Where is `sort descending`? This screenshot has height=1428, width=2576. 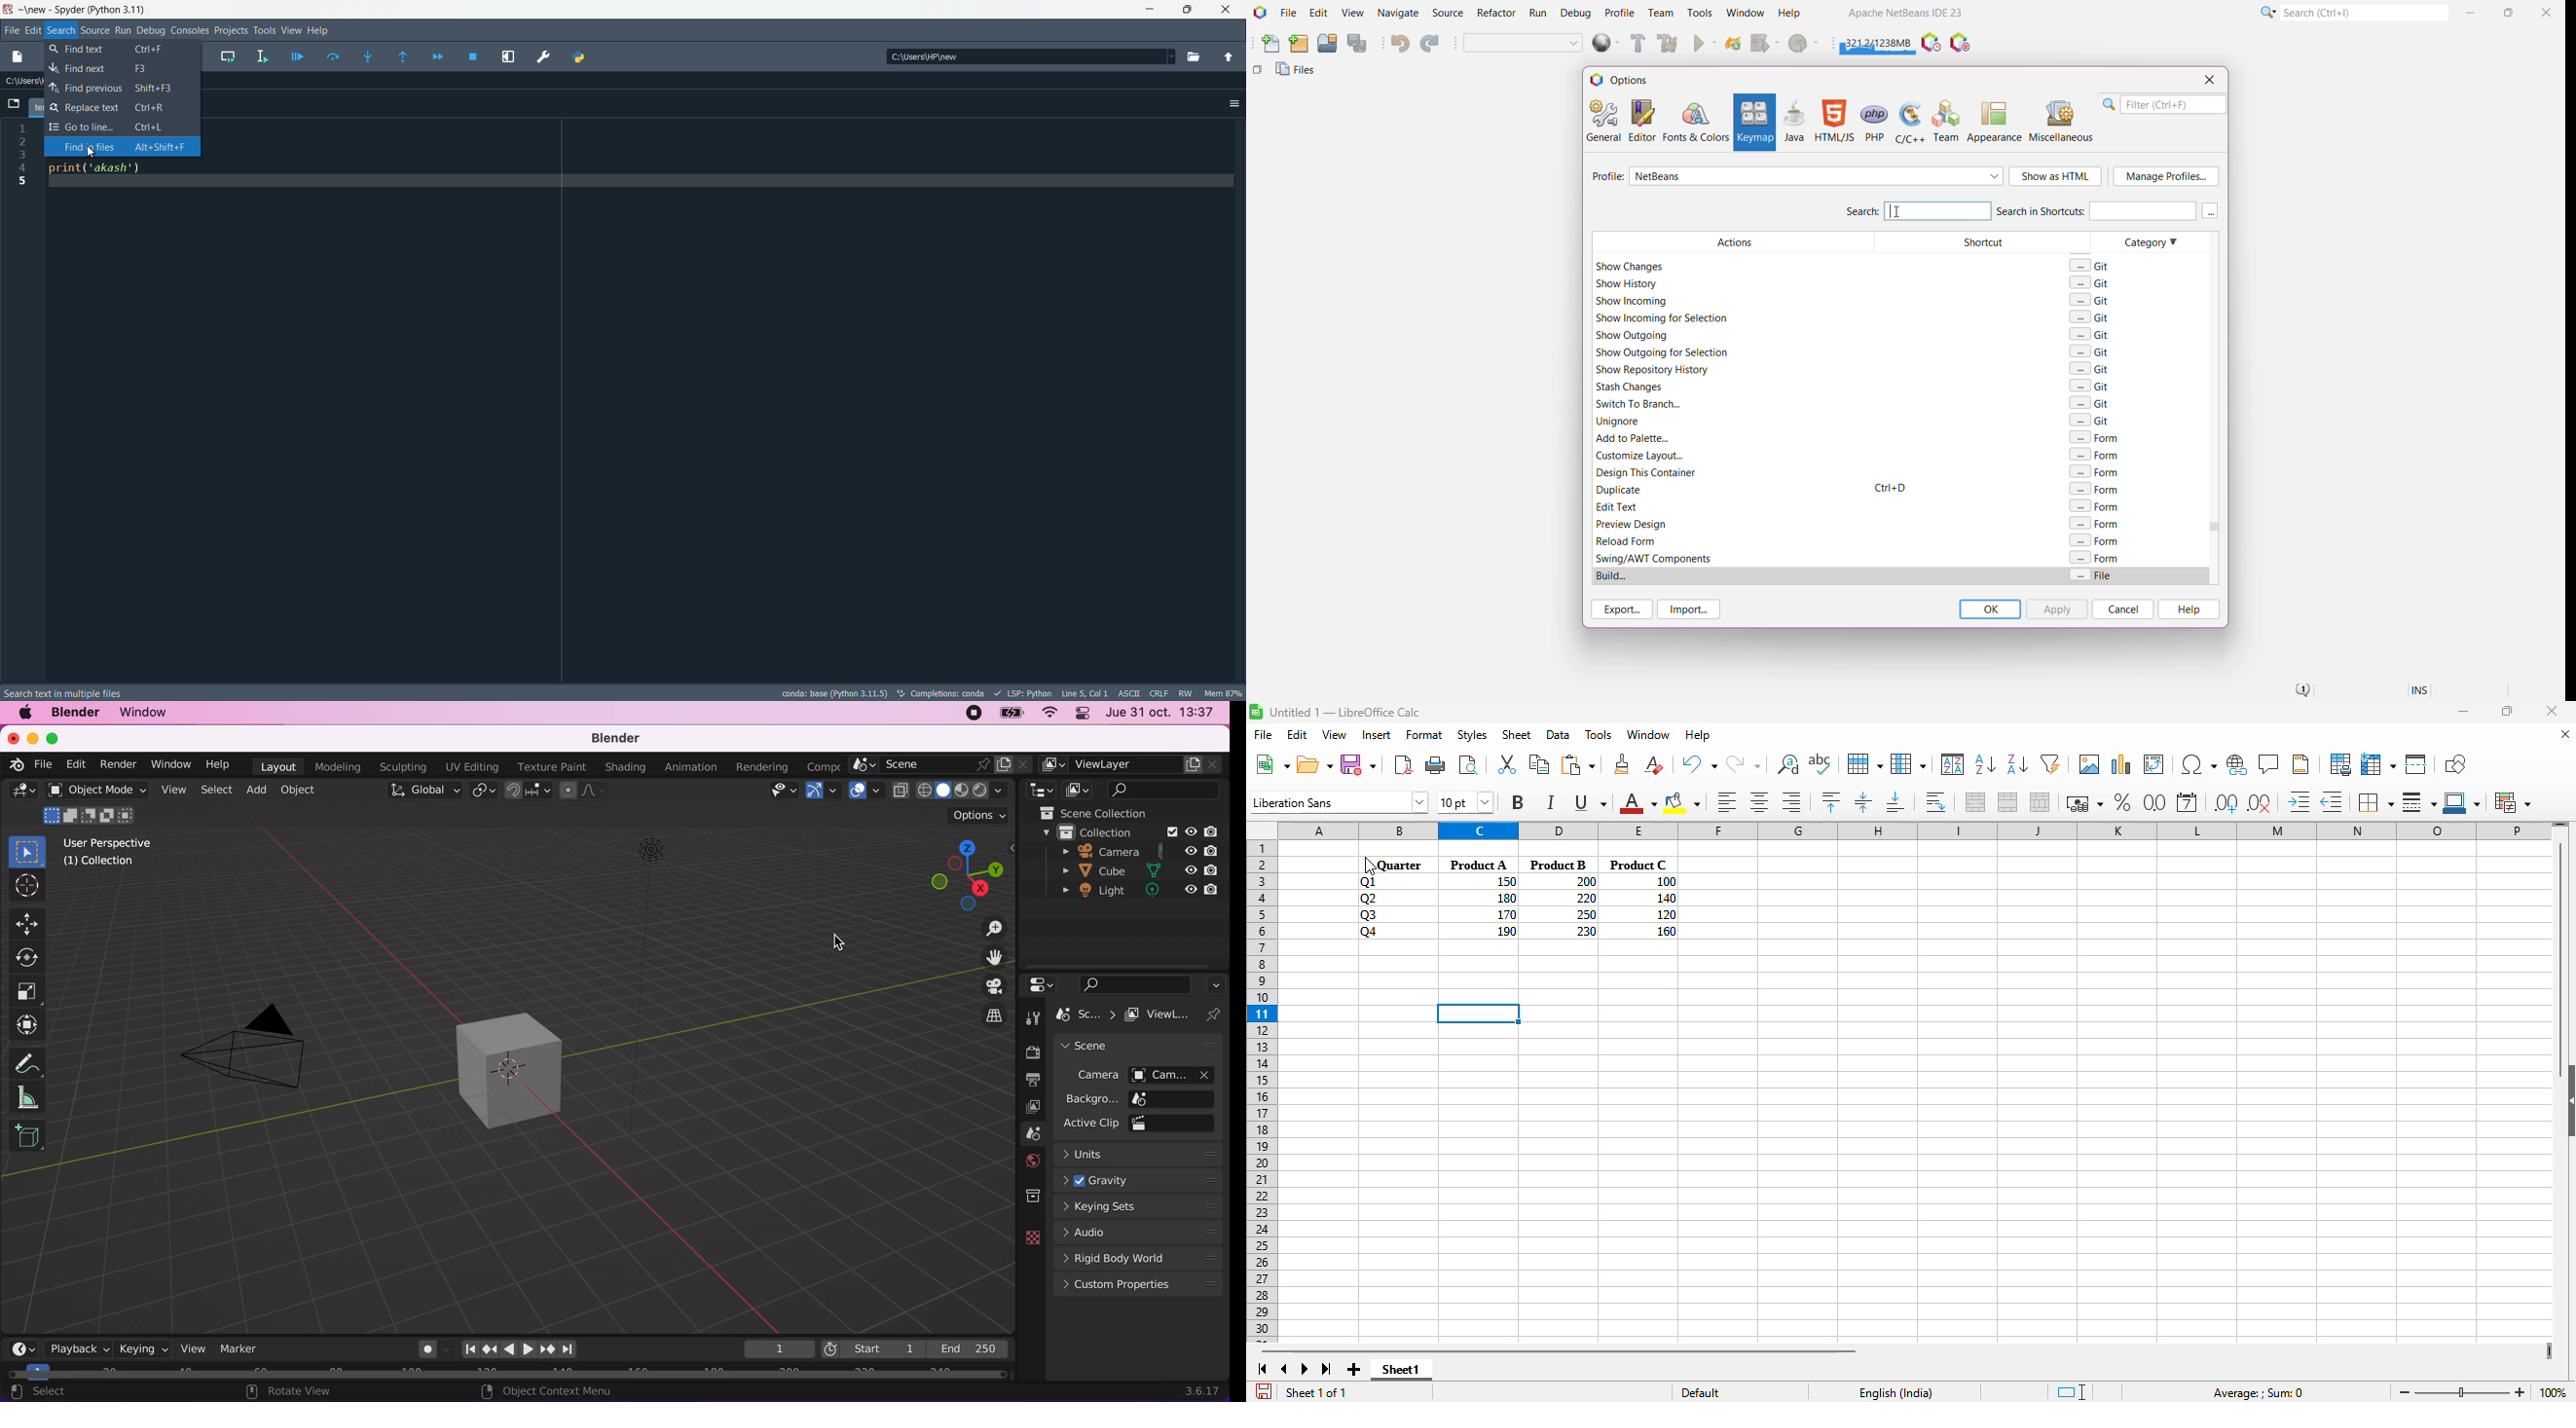
sort descending is located at coordinates (2018, 764).